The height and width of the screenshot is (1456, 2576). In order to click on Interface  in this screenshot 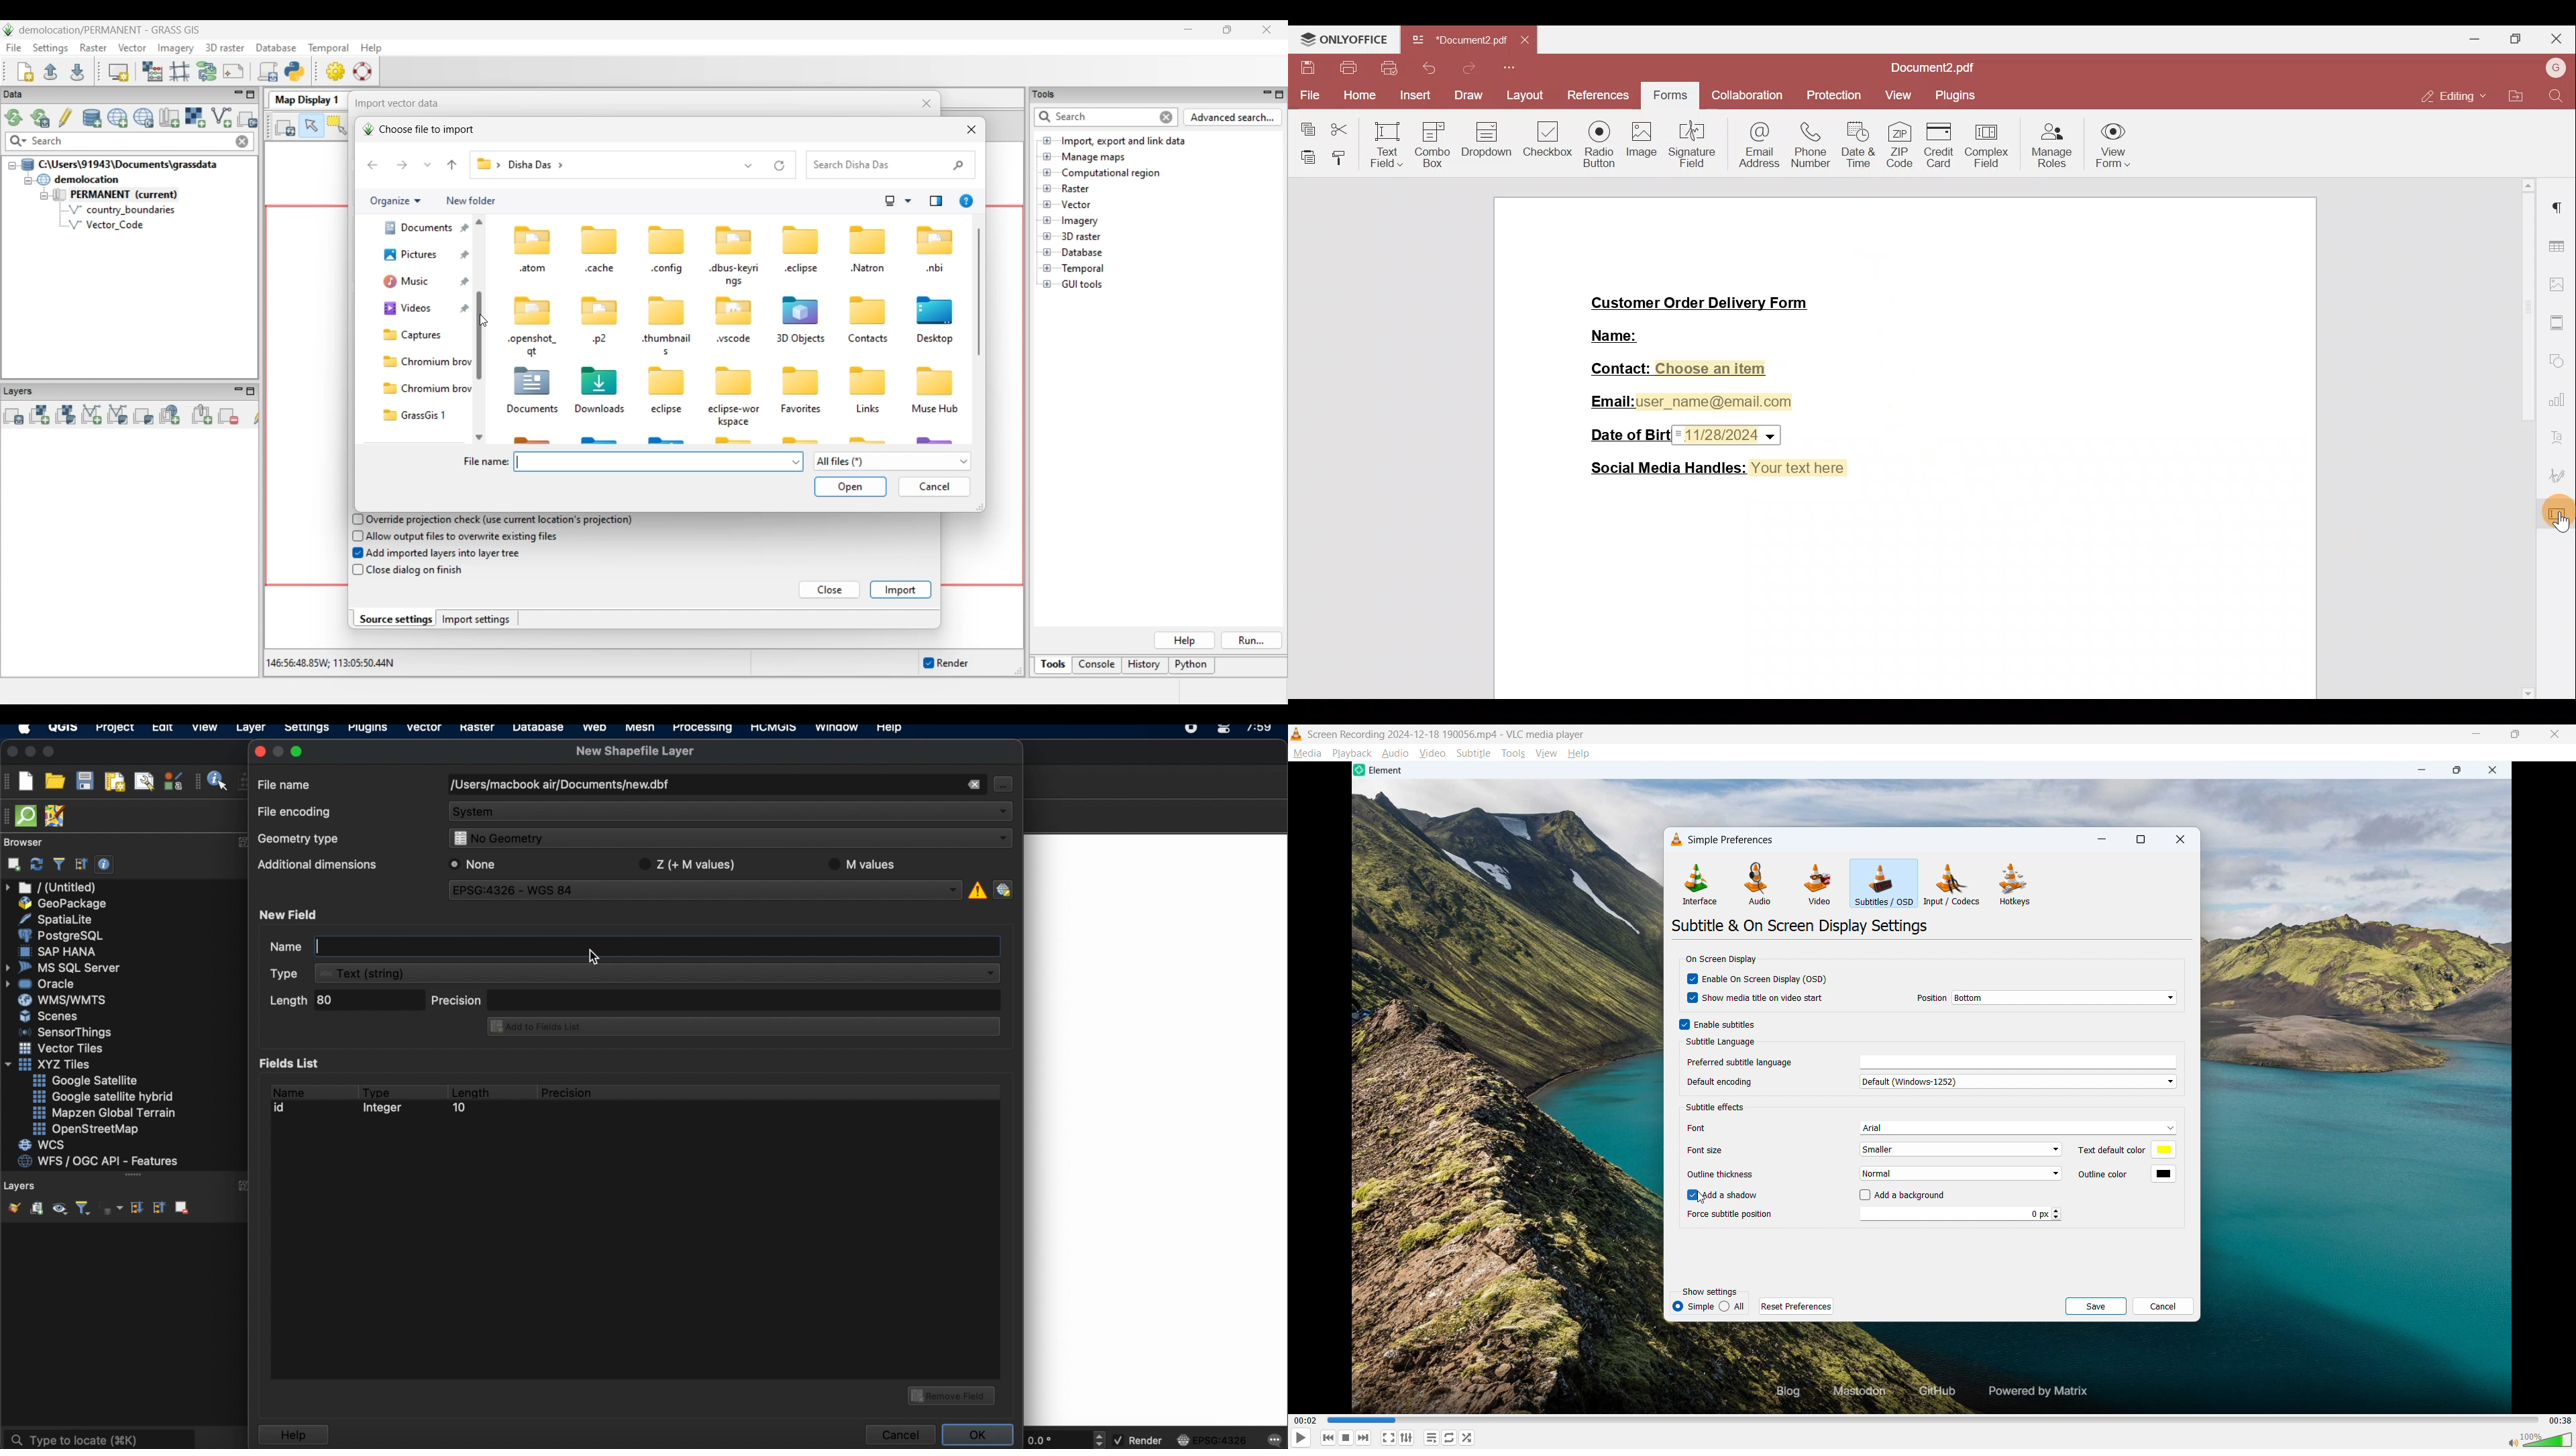, I will do `click(1700, 884)`.